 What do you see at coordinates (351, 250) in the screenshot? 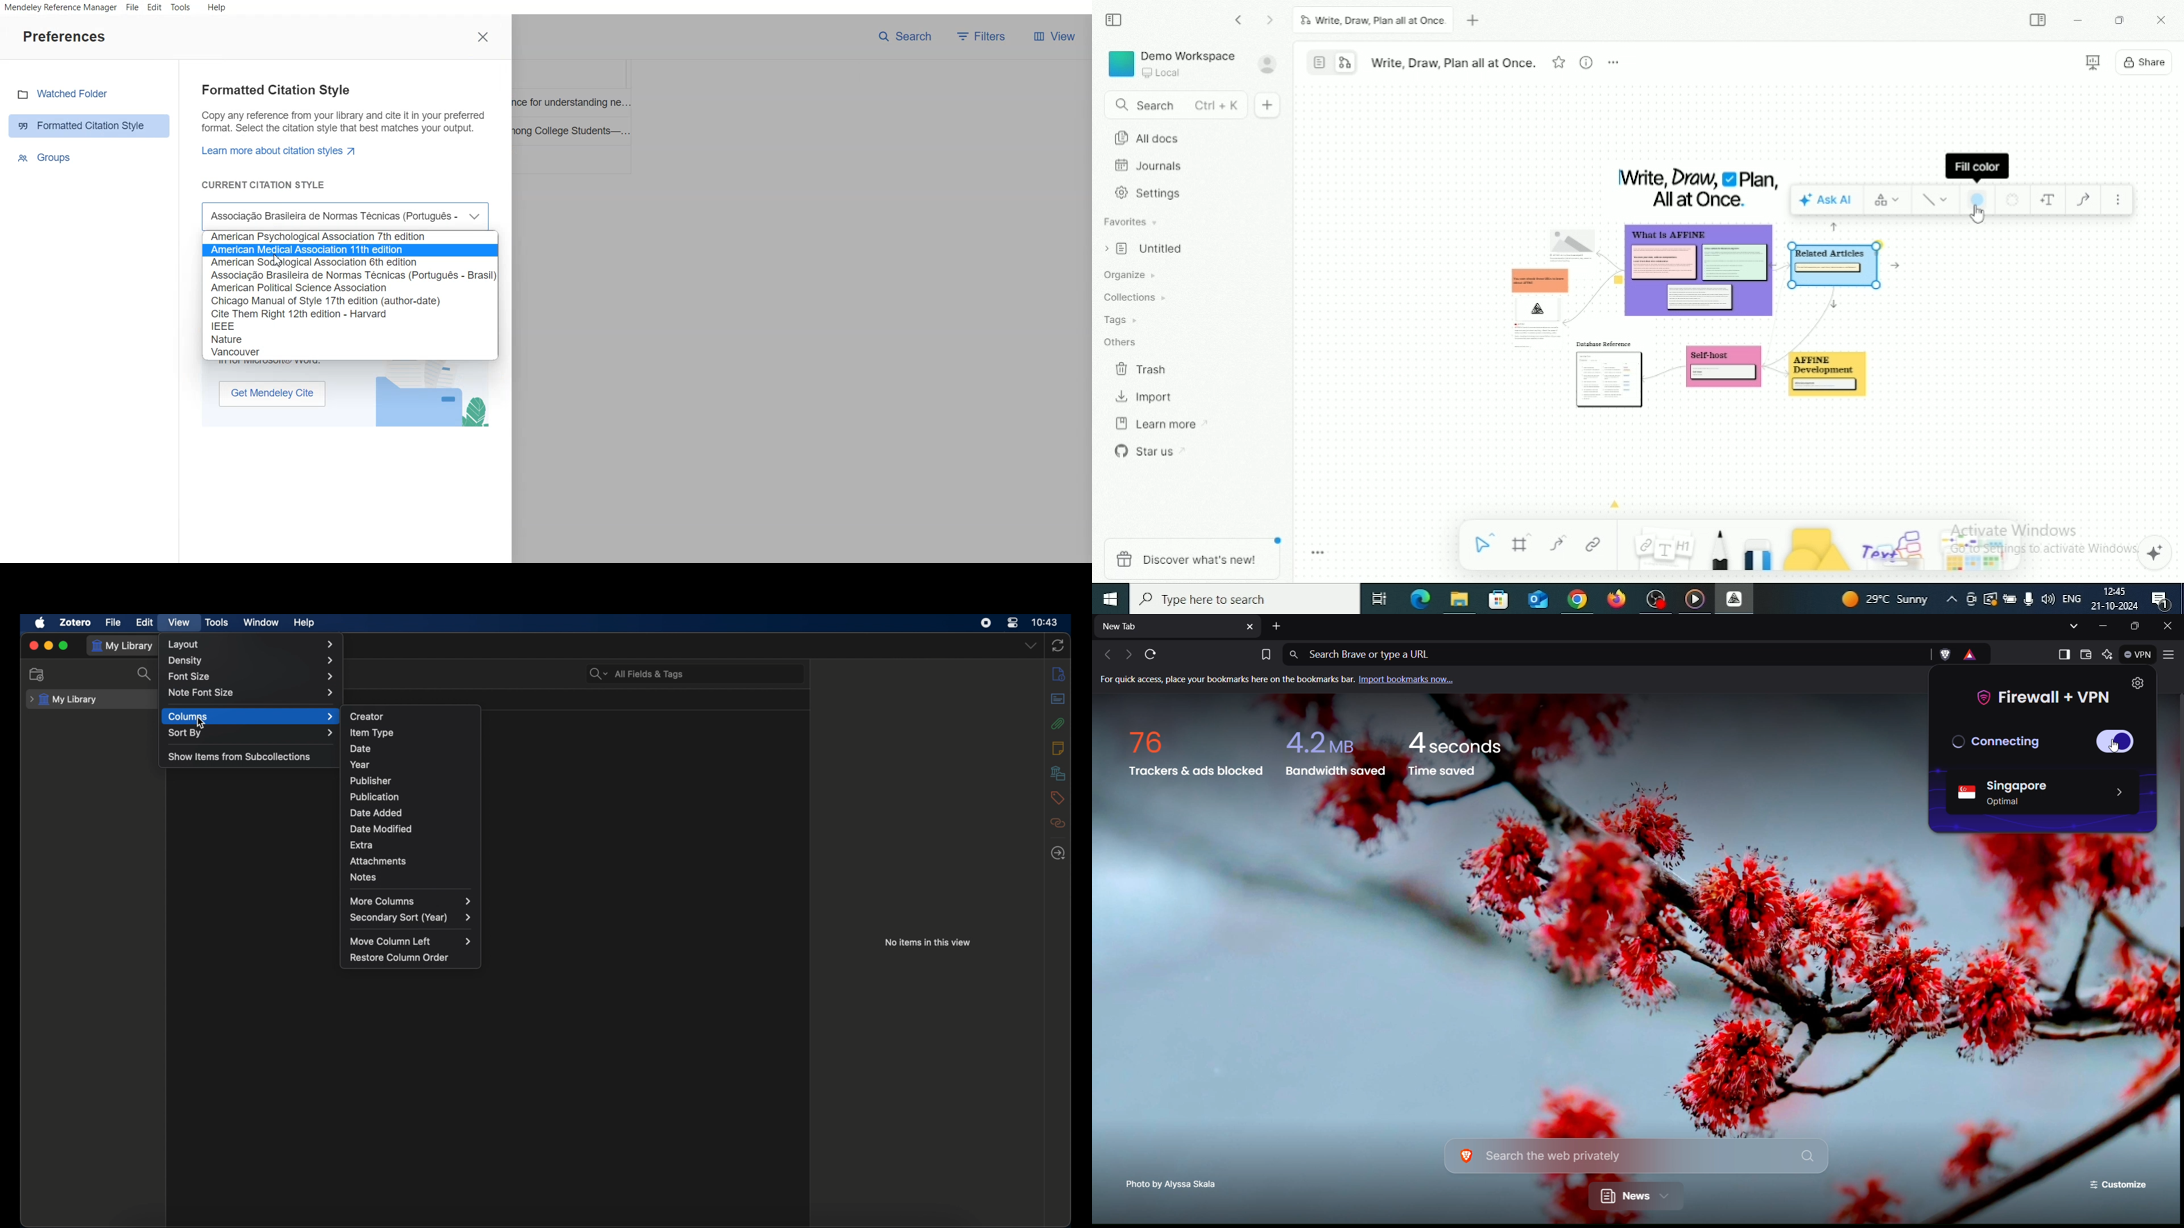
I see `Citation` at bounding box center [351, 250].